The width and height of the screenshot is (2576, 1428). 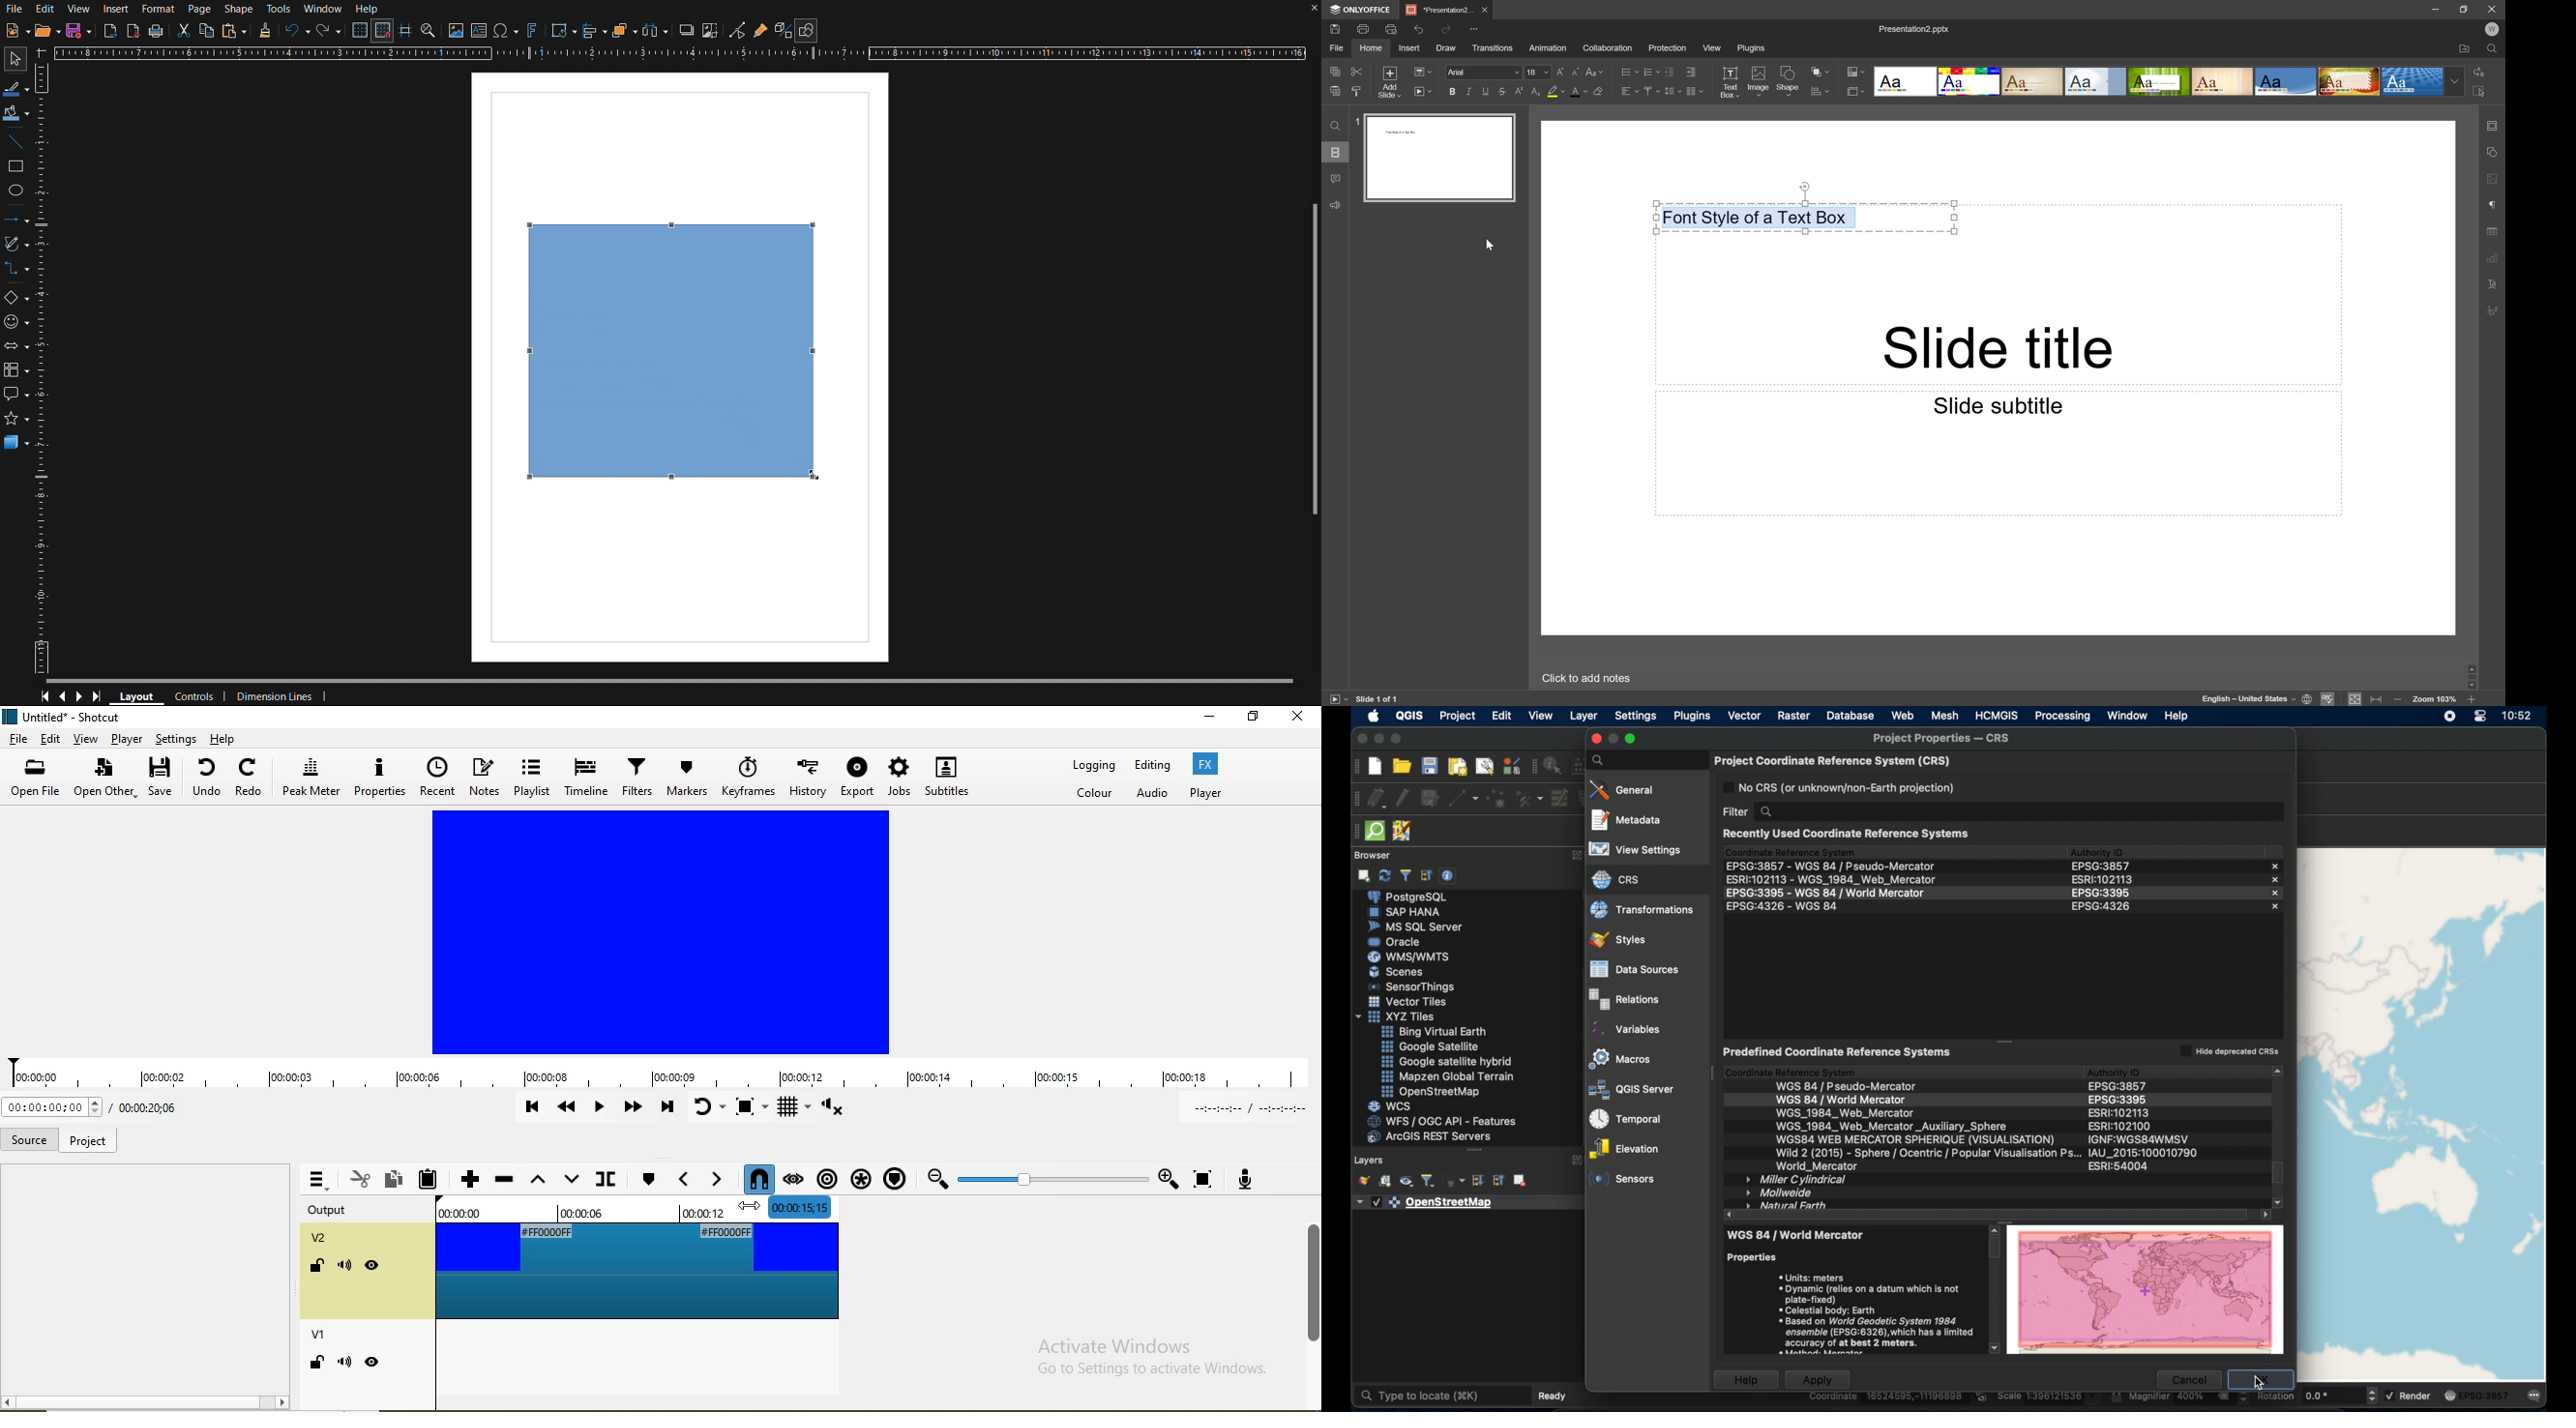 What do you see at coordinates (234, 30) in the screenshot?
I see `Paste` at bounding box center [234, 30].